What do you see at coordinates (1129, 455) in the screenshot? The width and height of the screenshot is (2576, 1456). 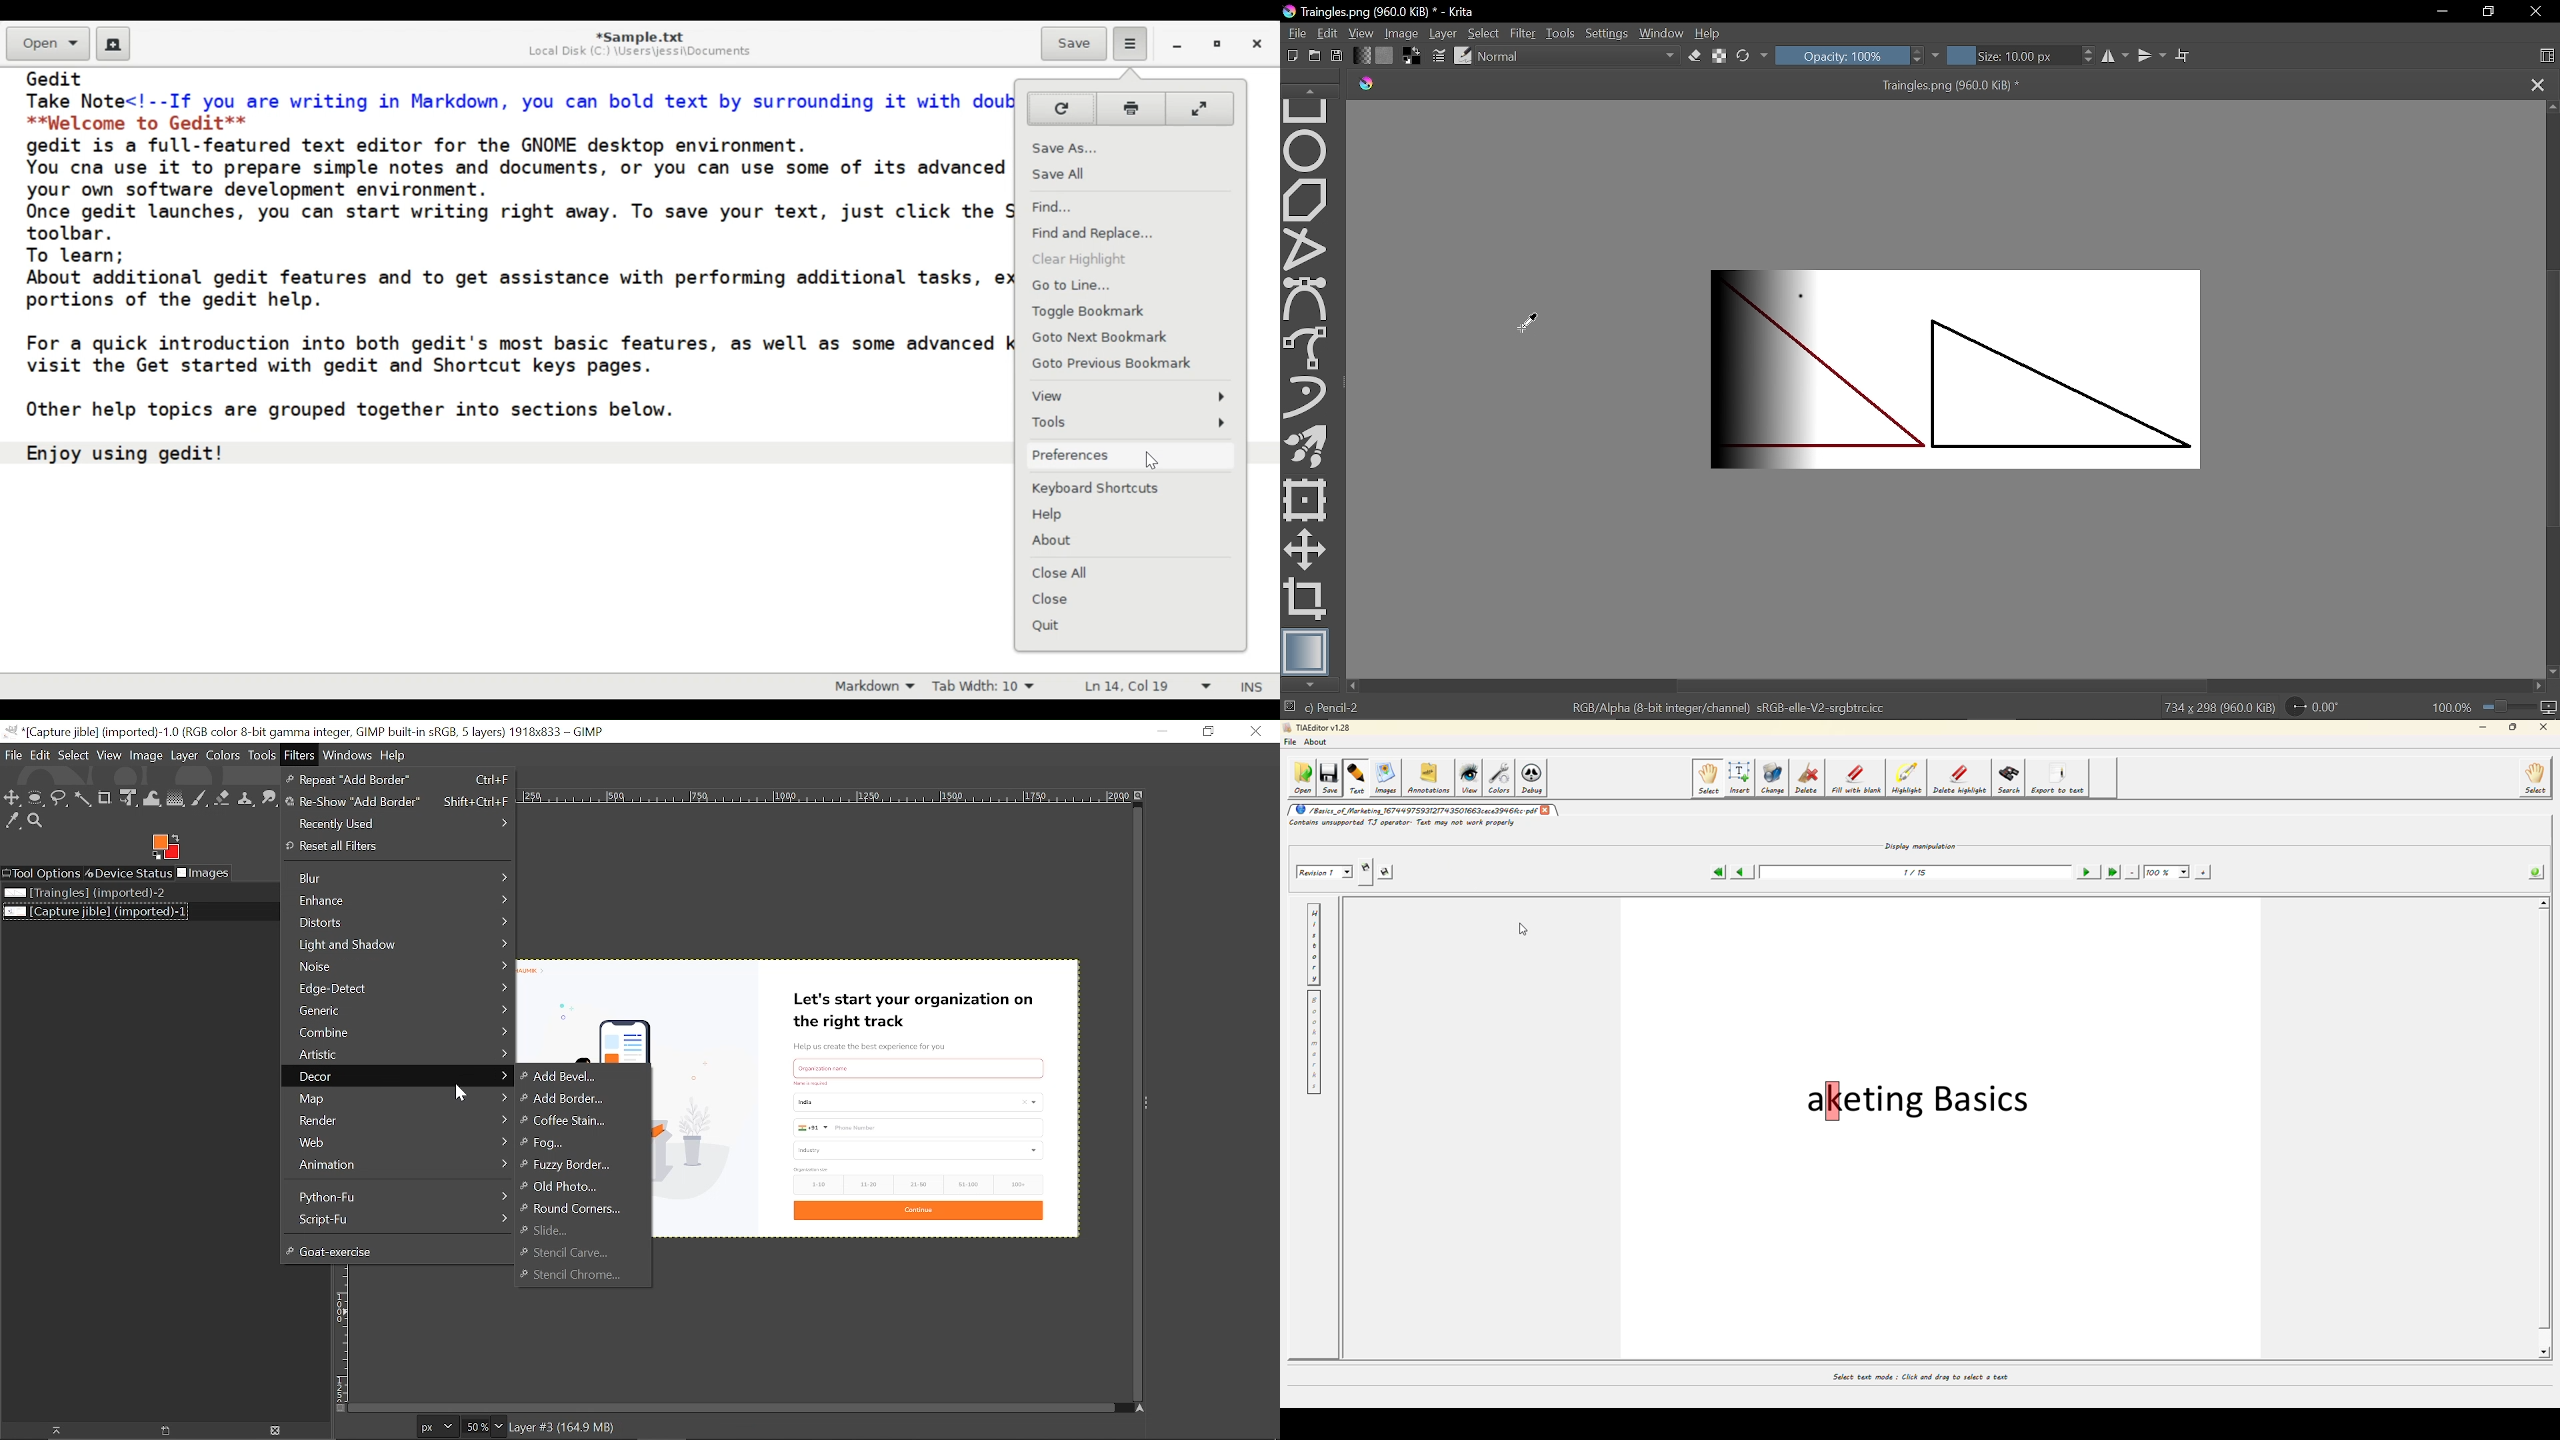 I see `Preferences` at bounding box center [1129, 455].